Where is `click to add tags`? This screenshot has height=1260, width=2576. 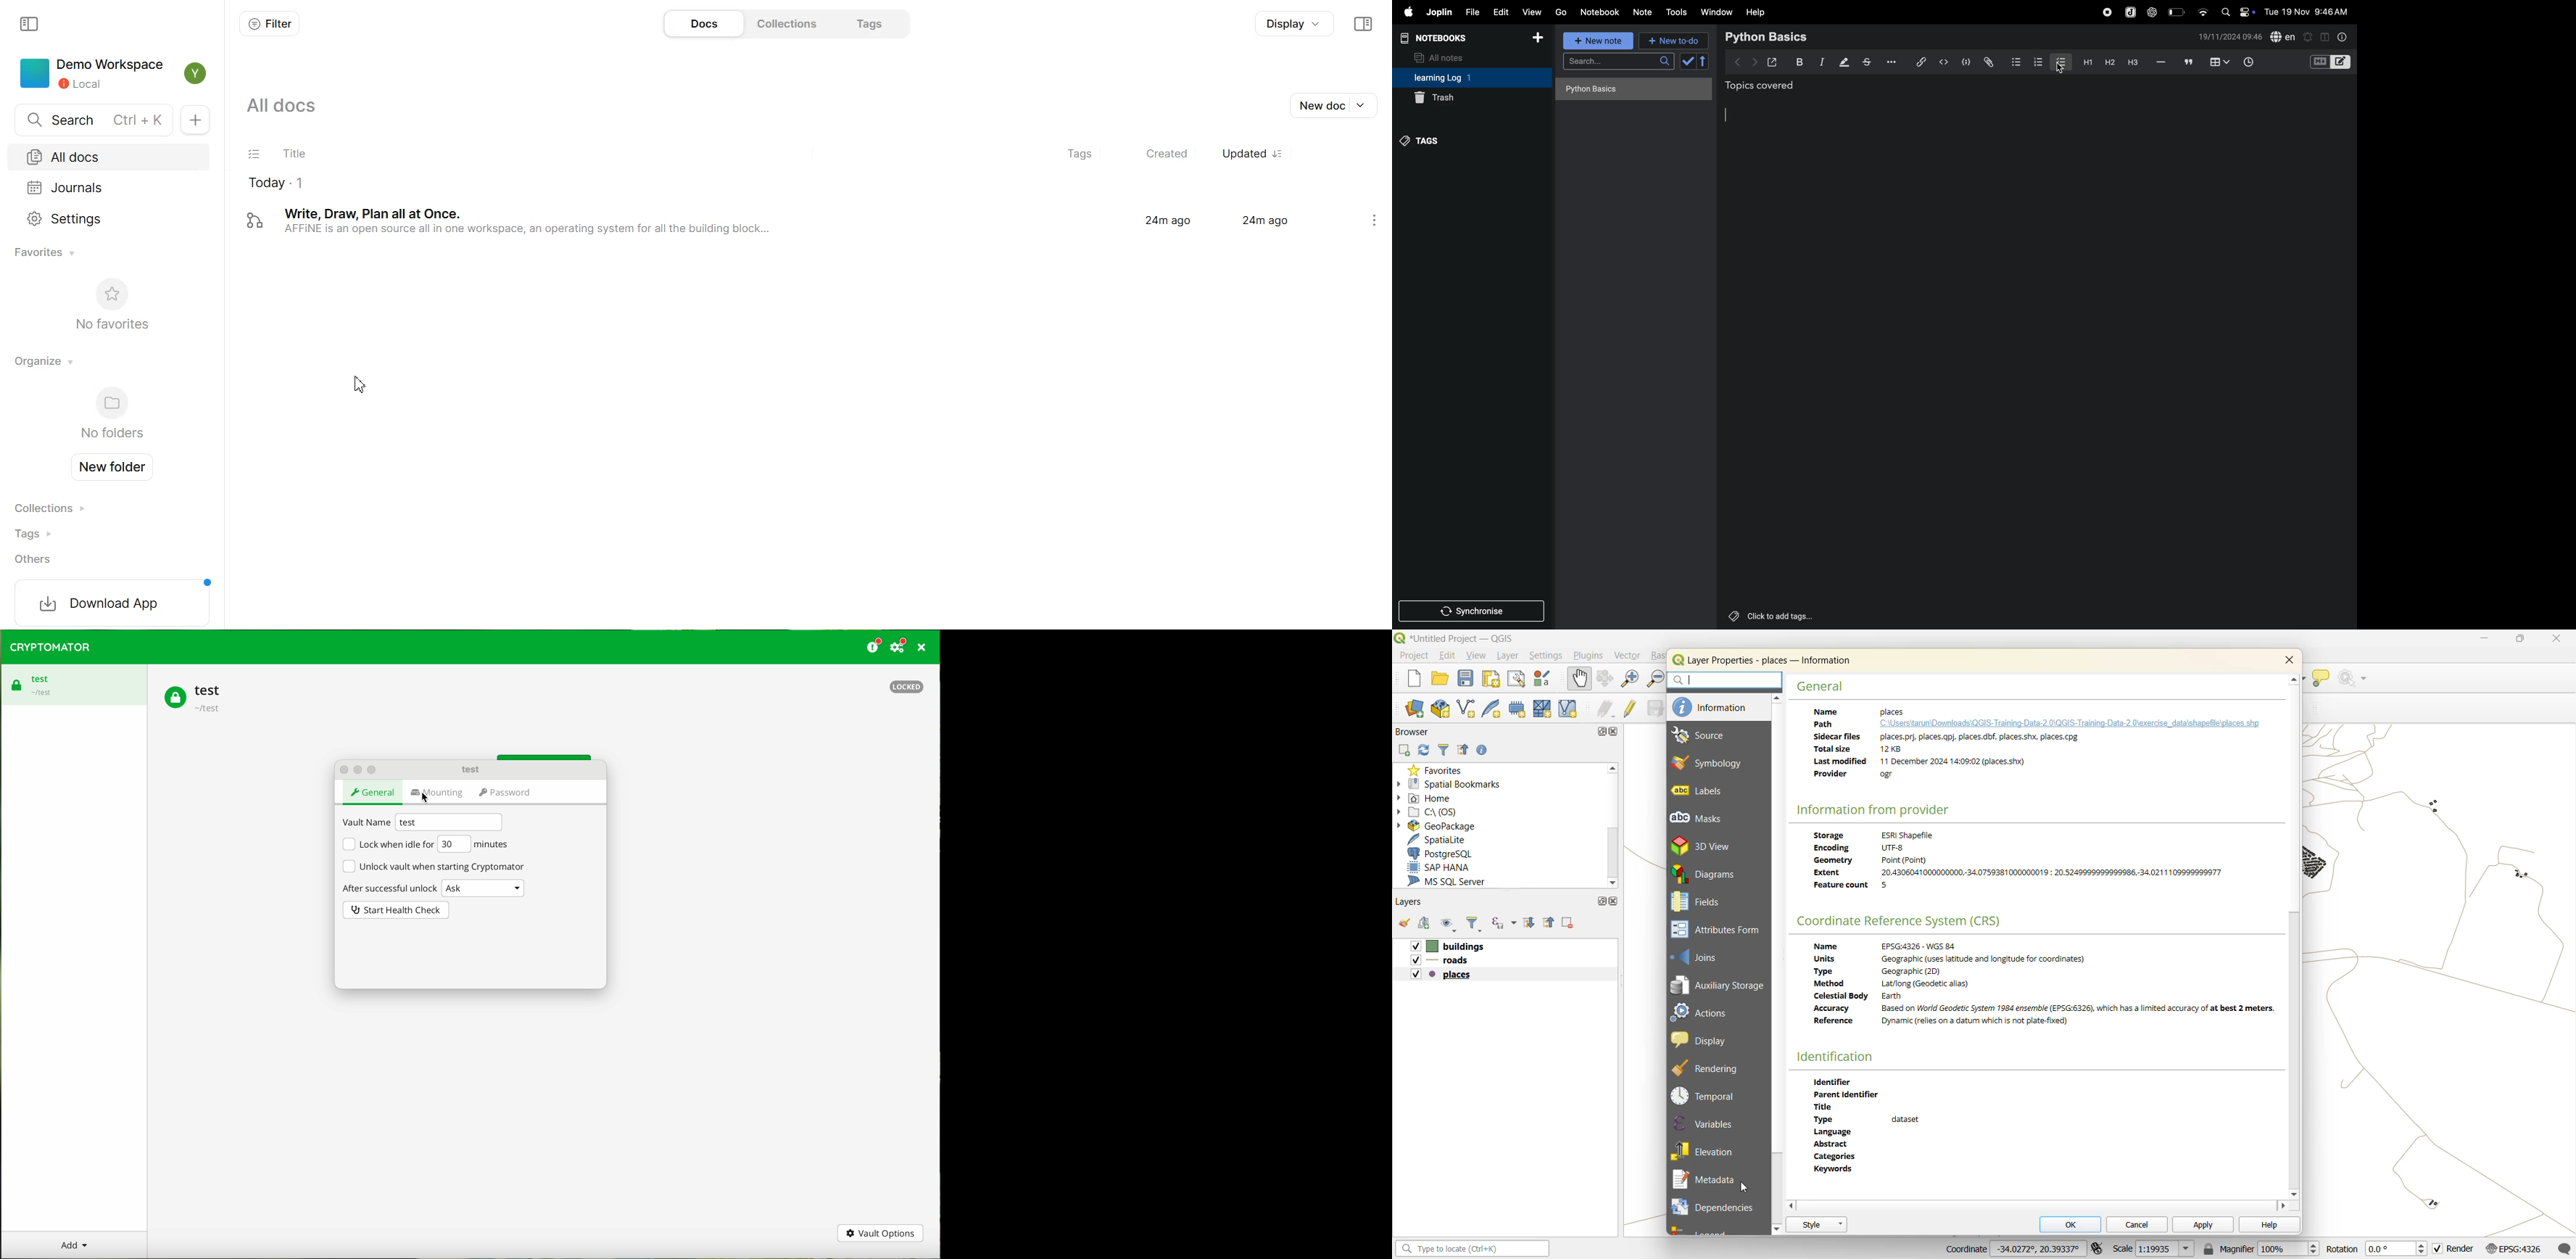
click to add tags is located at coordinates (1771, 616).